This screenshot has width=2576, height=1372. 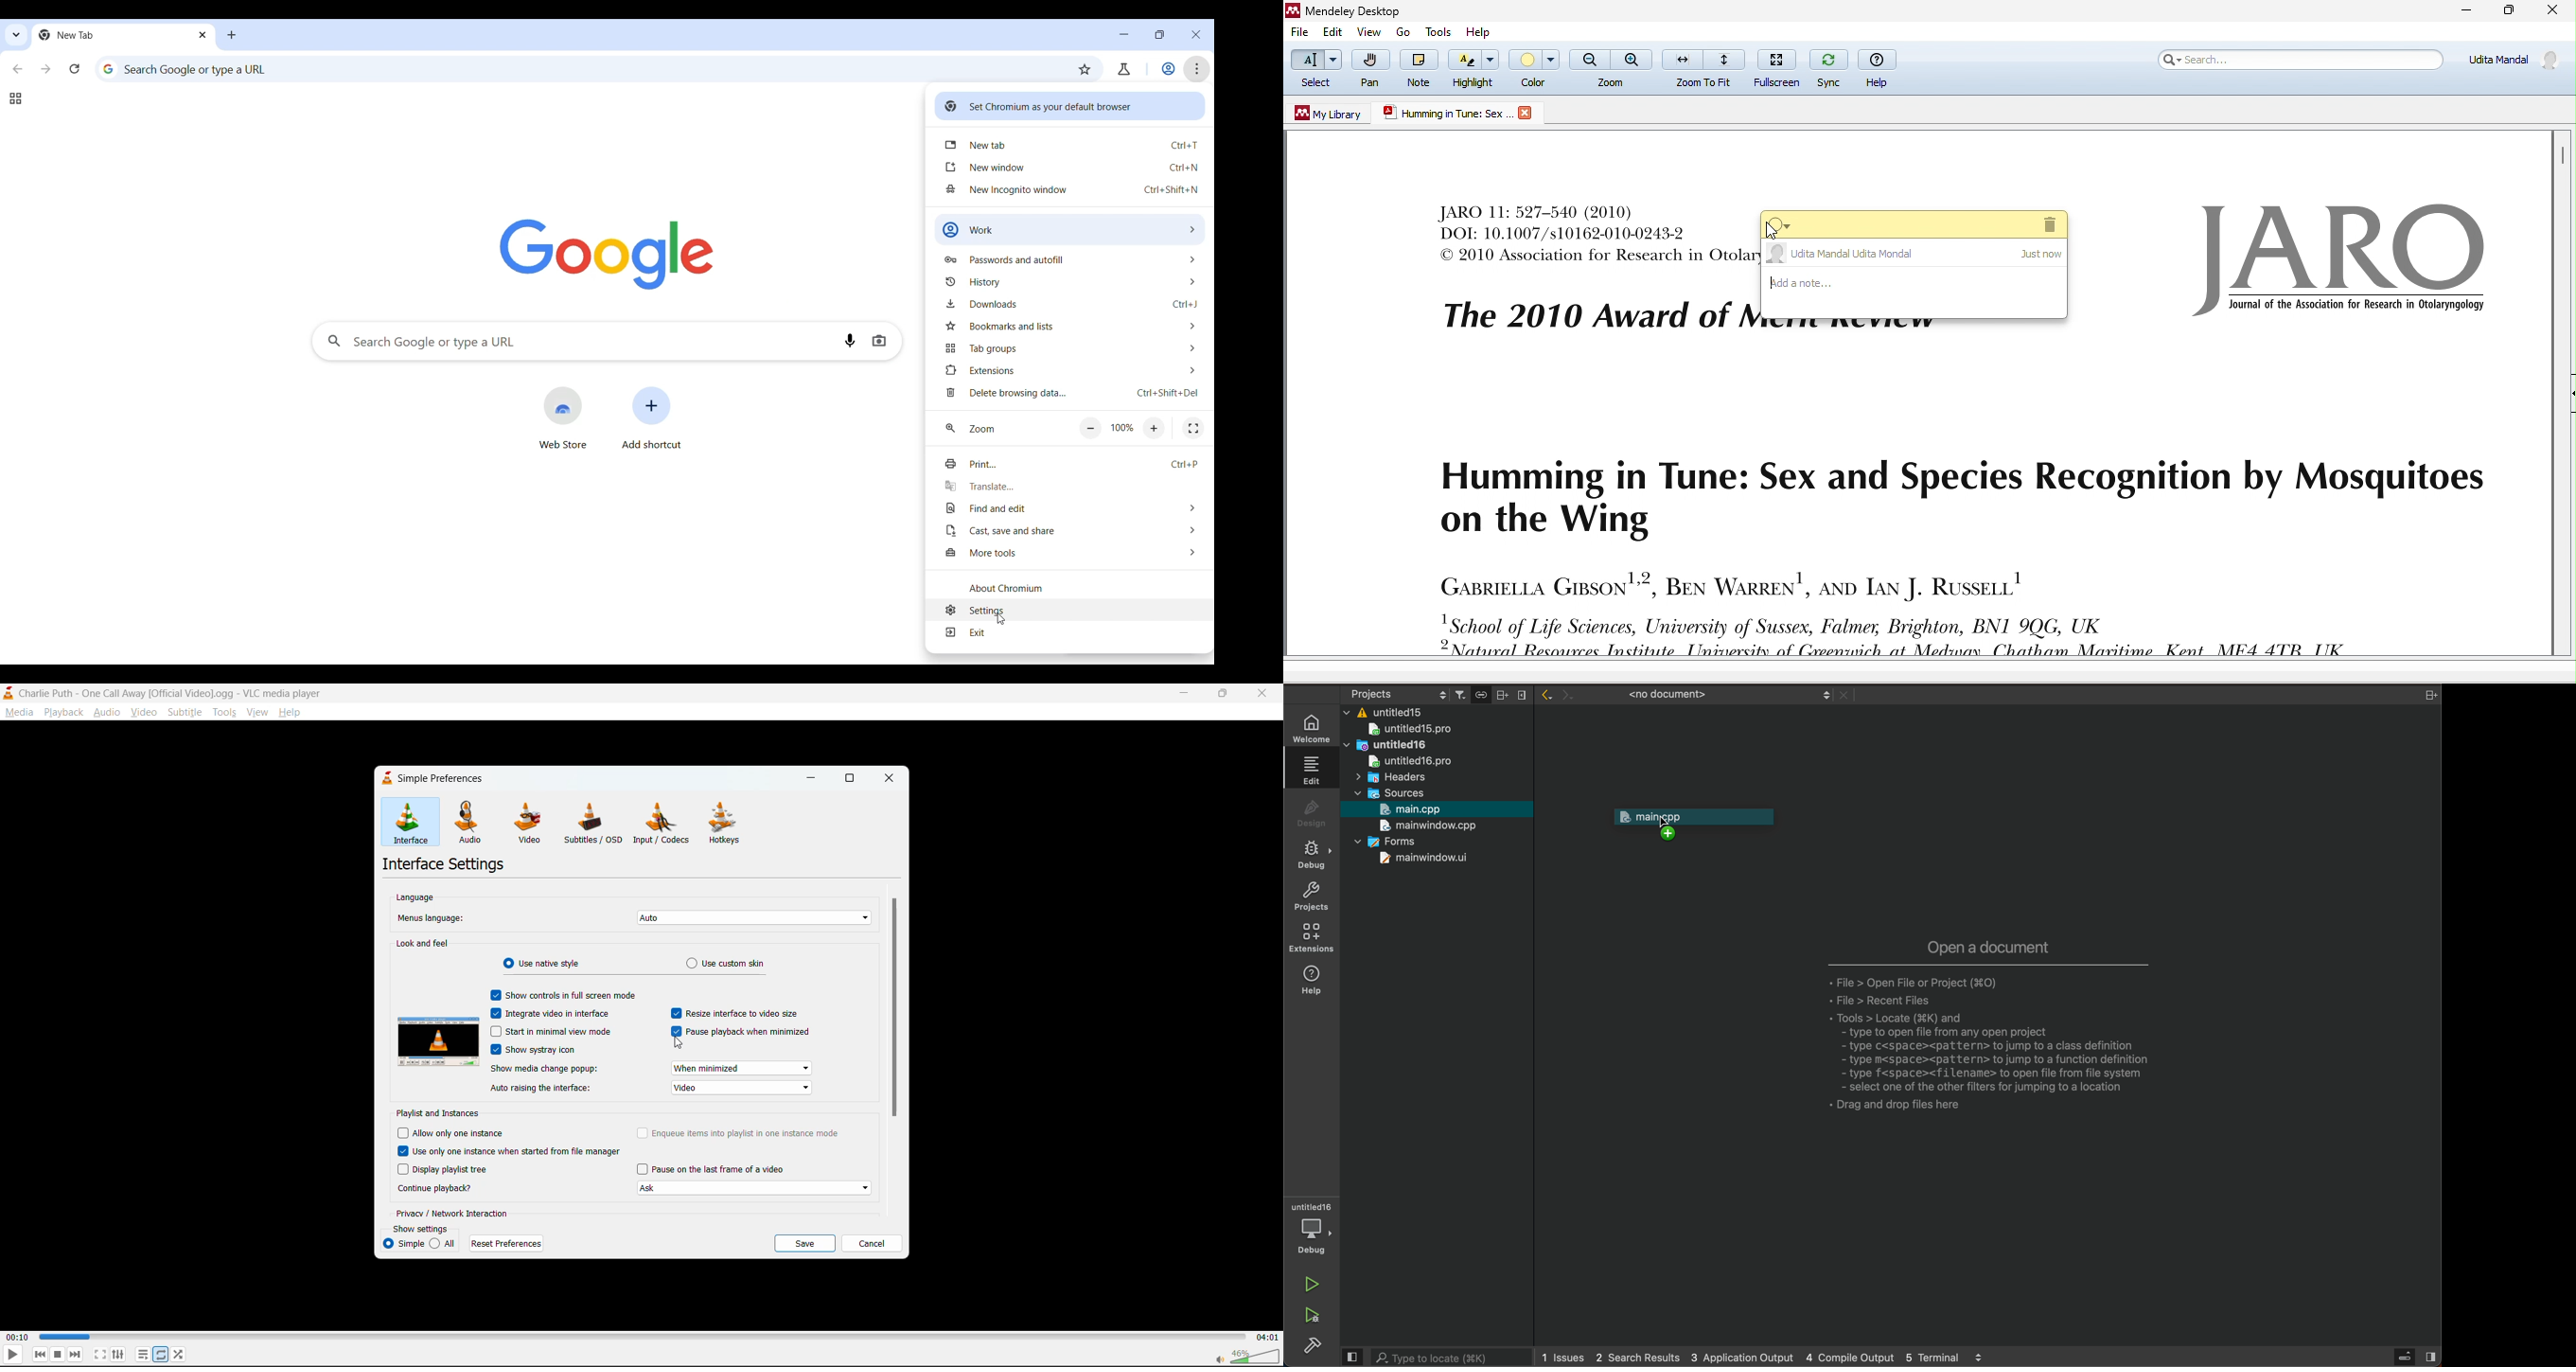 I want to click on zoom to fit, so click(x=1705, y=68).